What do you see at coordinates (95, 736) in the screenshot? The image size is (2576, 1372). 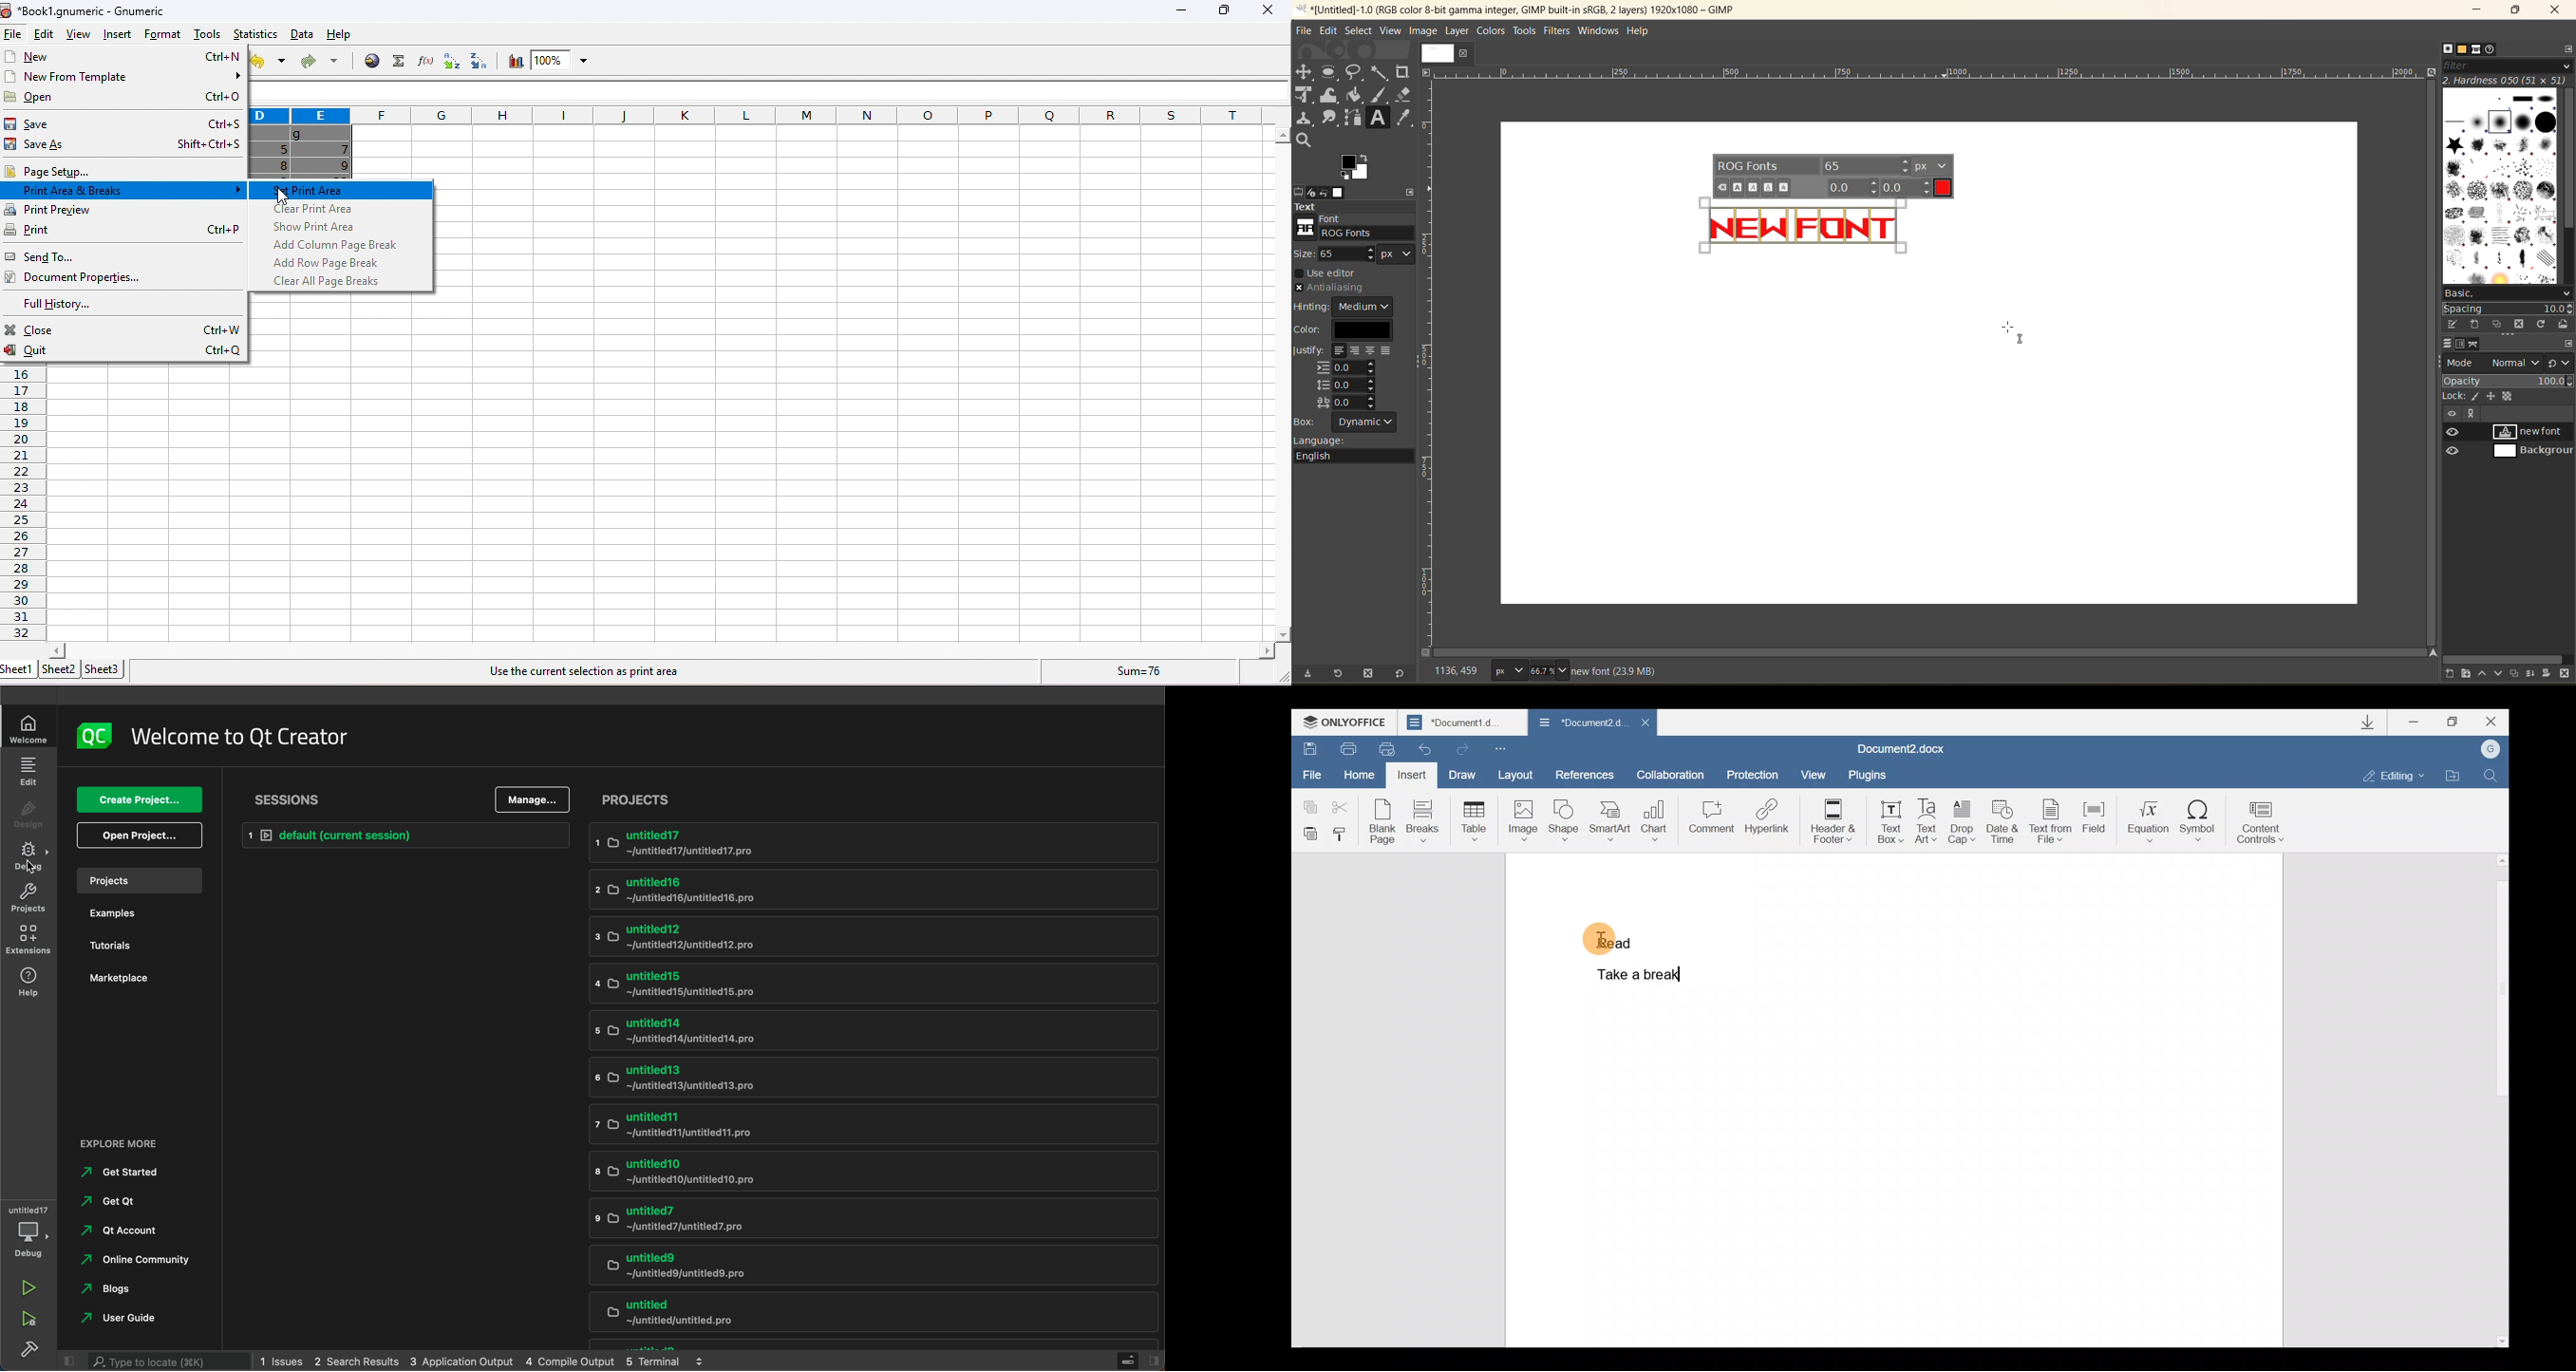 I see `logo` at bounding box center [95, 736].